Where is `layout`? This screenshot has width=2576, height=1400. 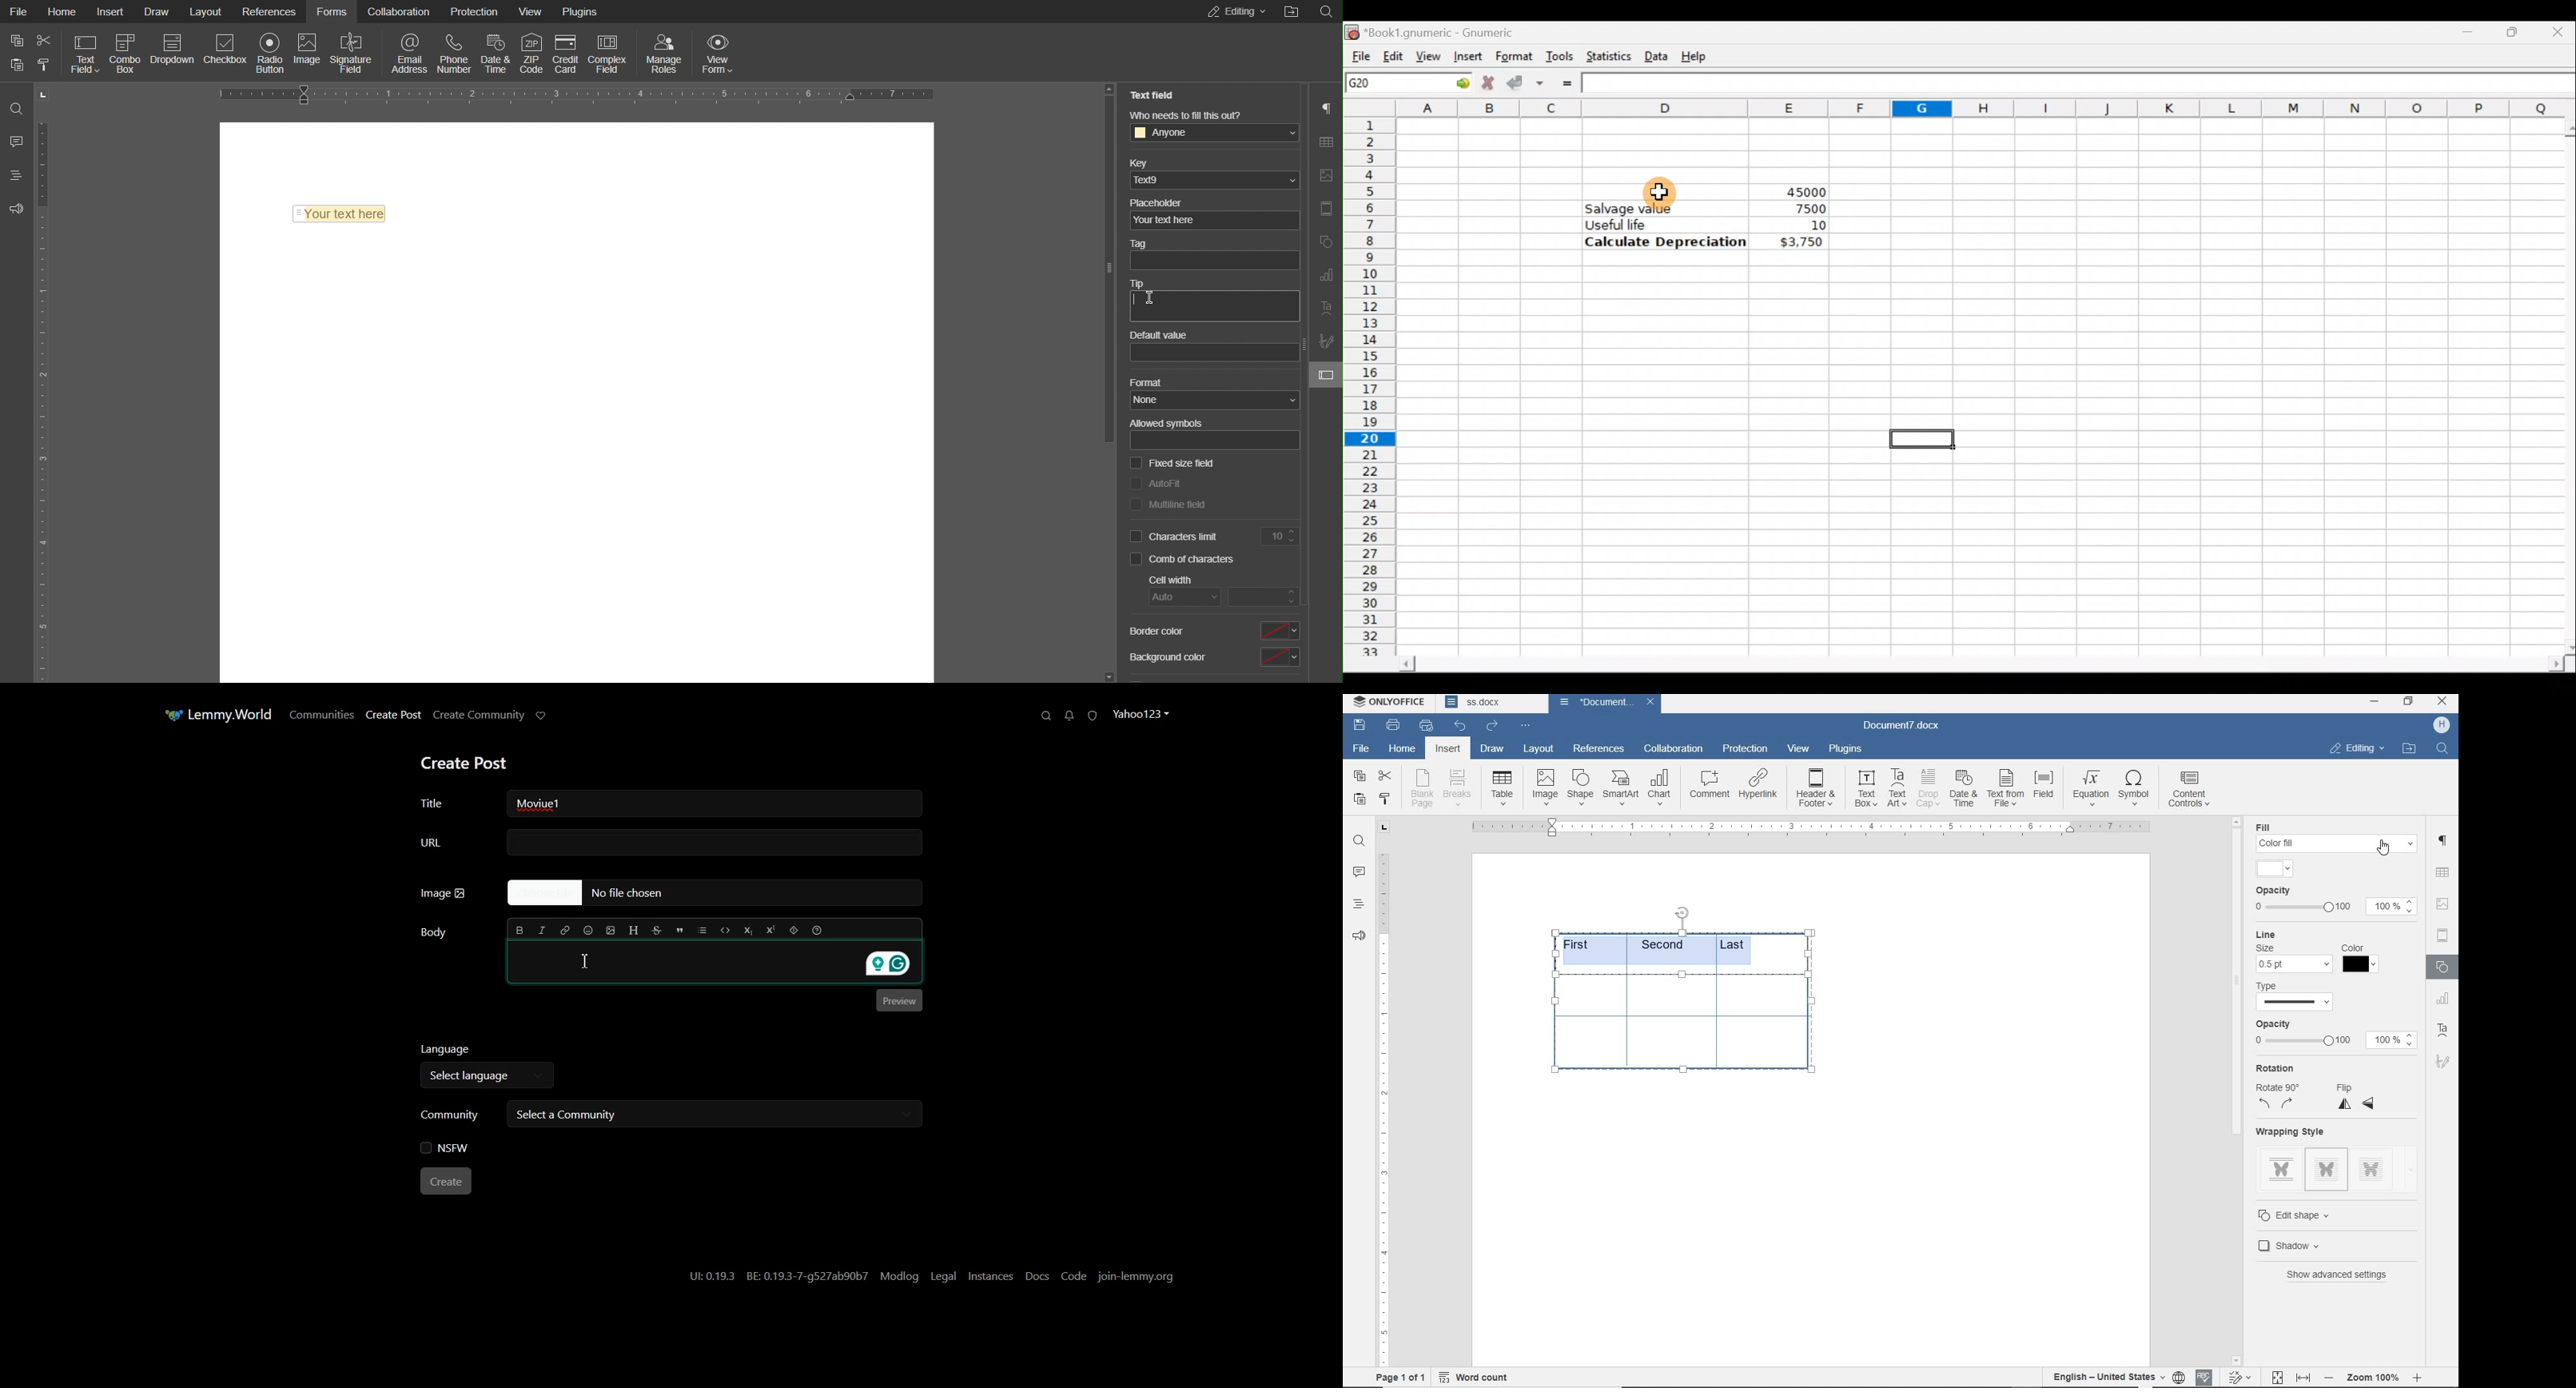
layout is located at coordinates (1541, 749).